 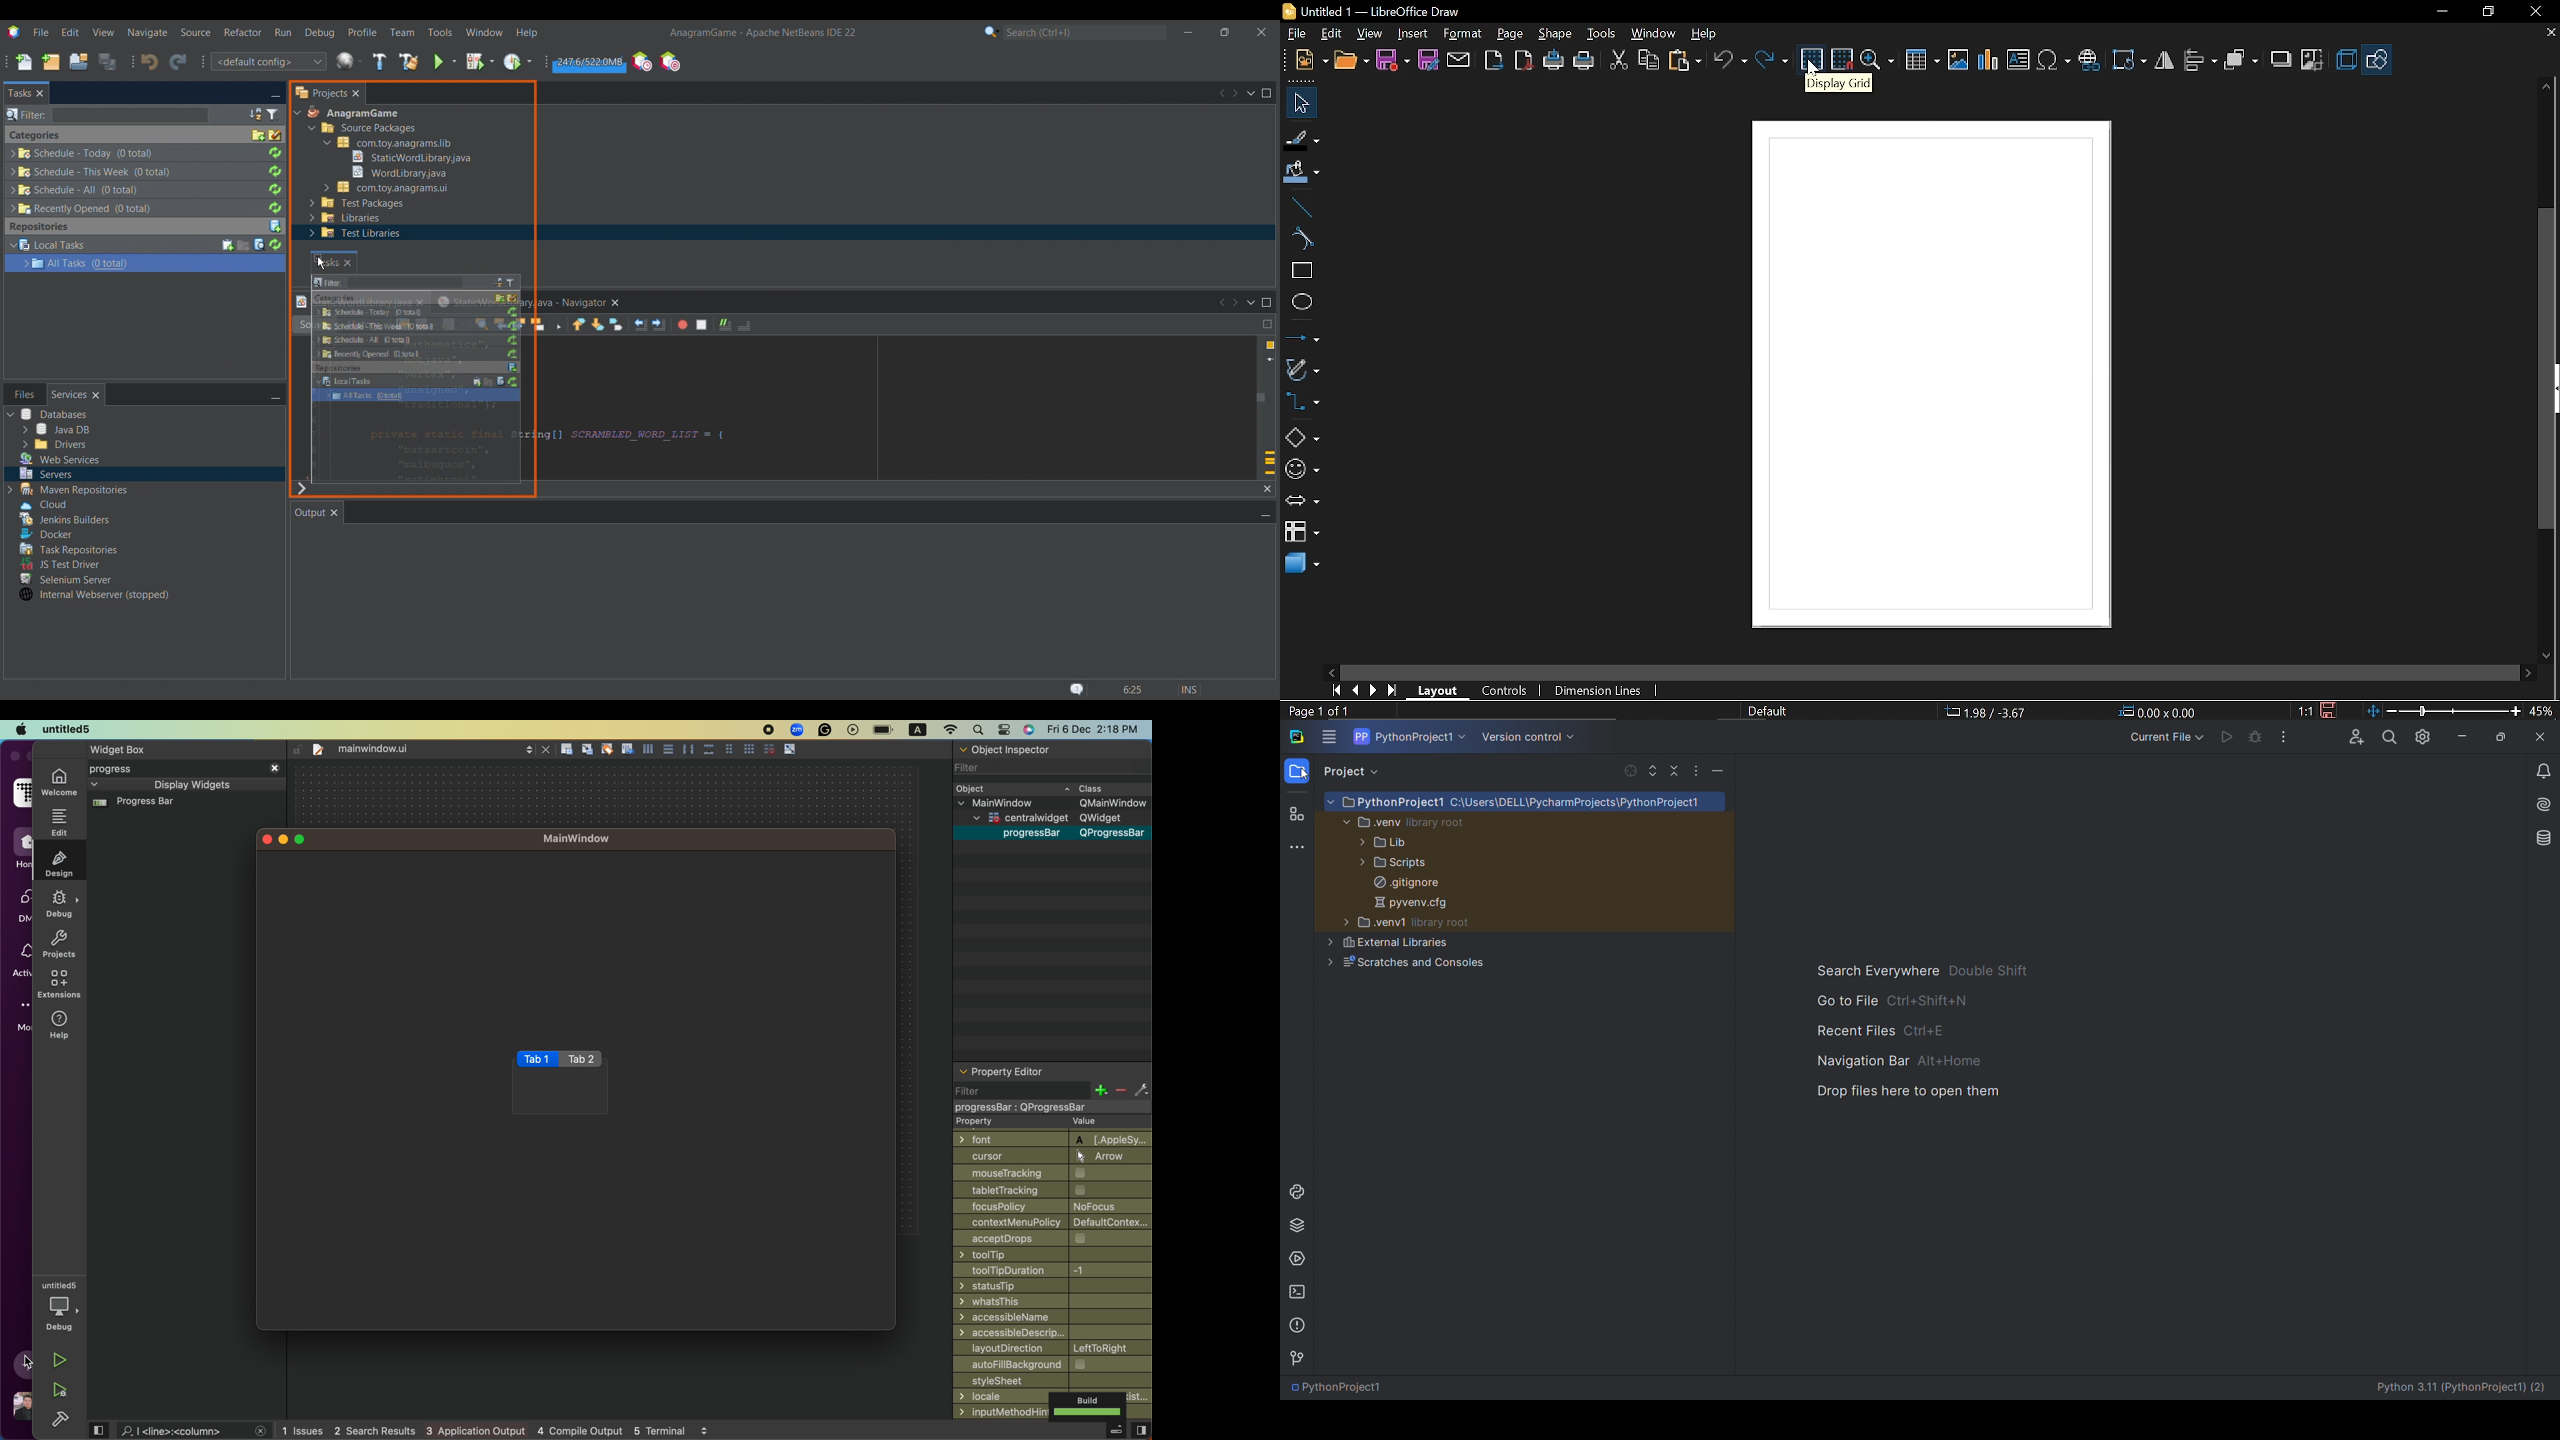 What do you see at coordinates (951, 730) in the screenshot?
I see `wifi` at bounding box center [951, 730].